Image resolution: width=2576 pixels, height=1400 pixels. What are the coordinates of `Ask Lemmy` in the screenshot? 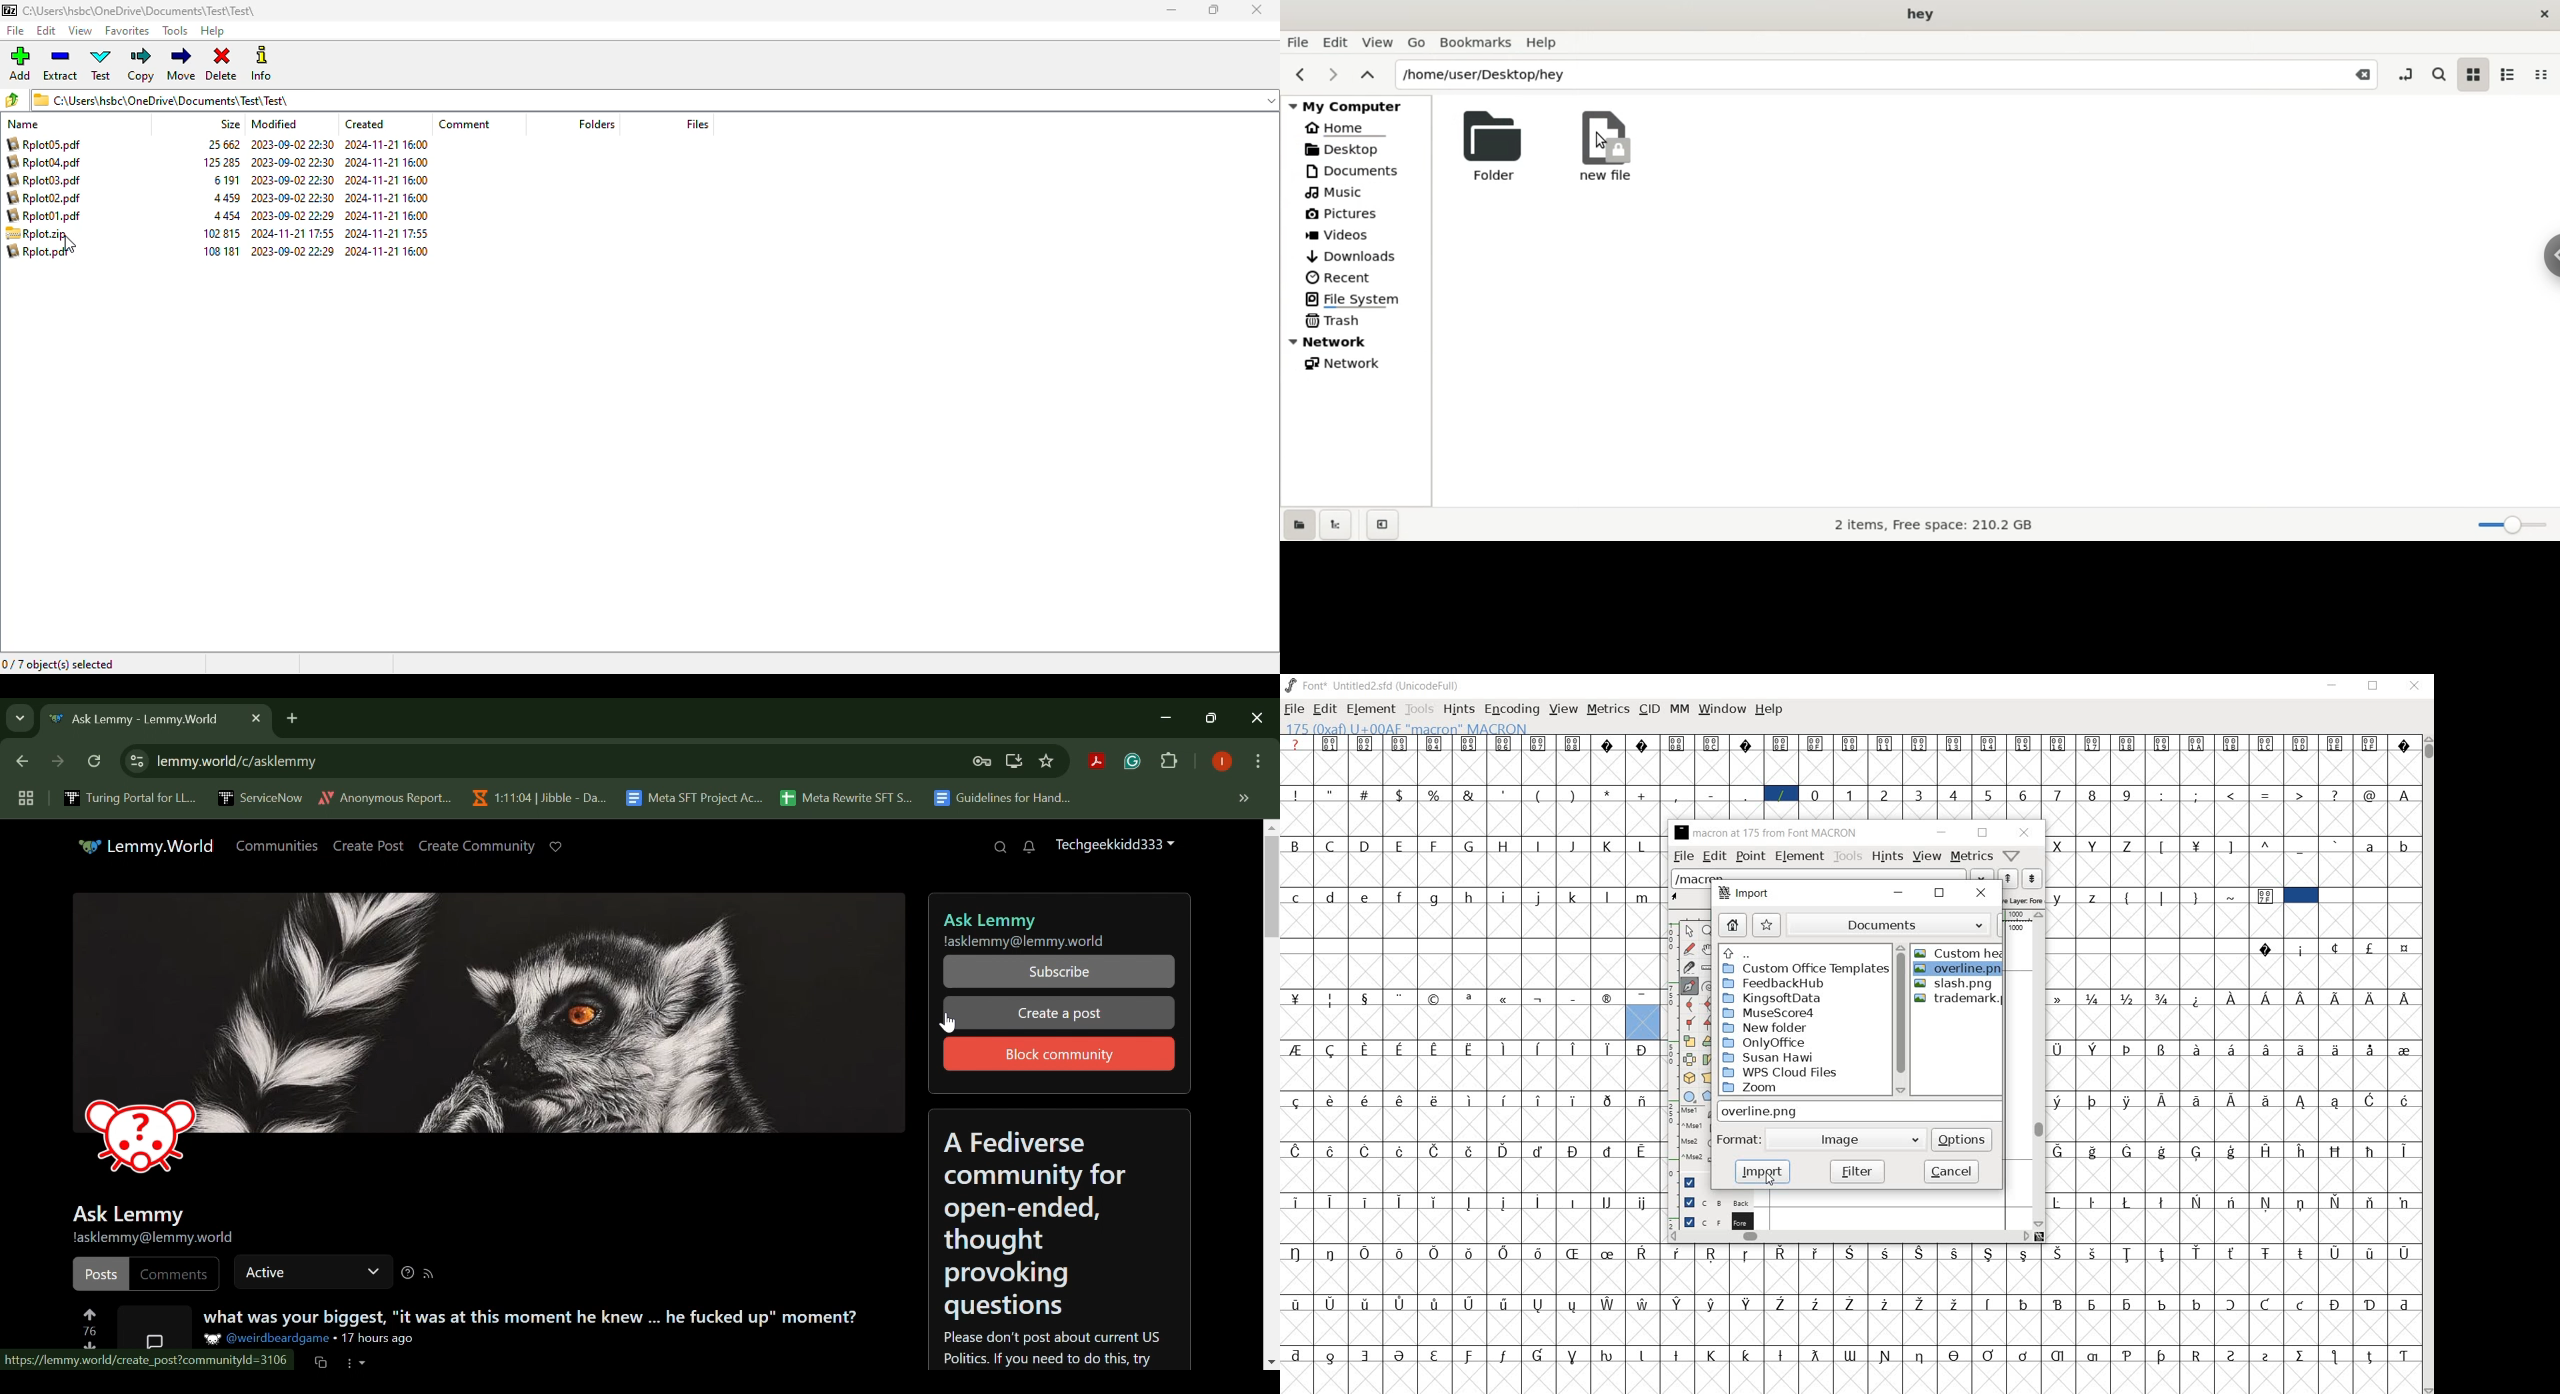 It's located at (987, 916).